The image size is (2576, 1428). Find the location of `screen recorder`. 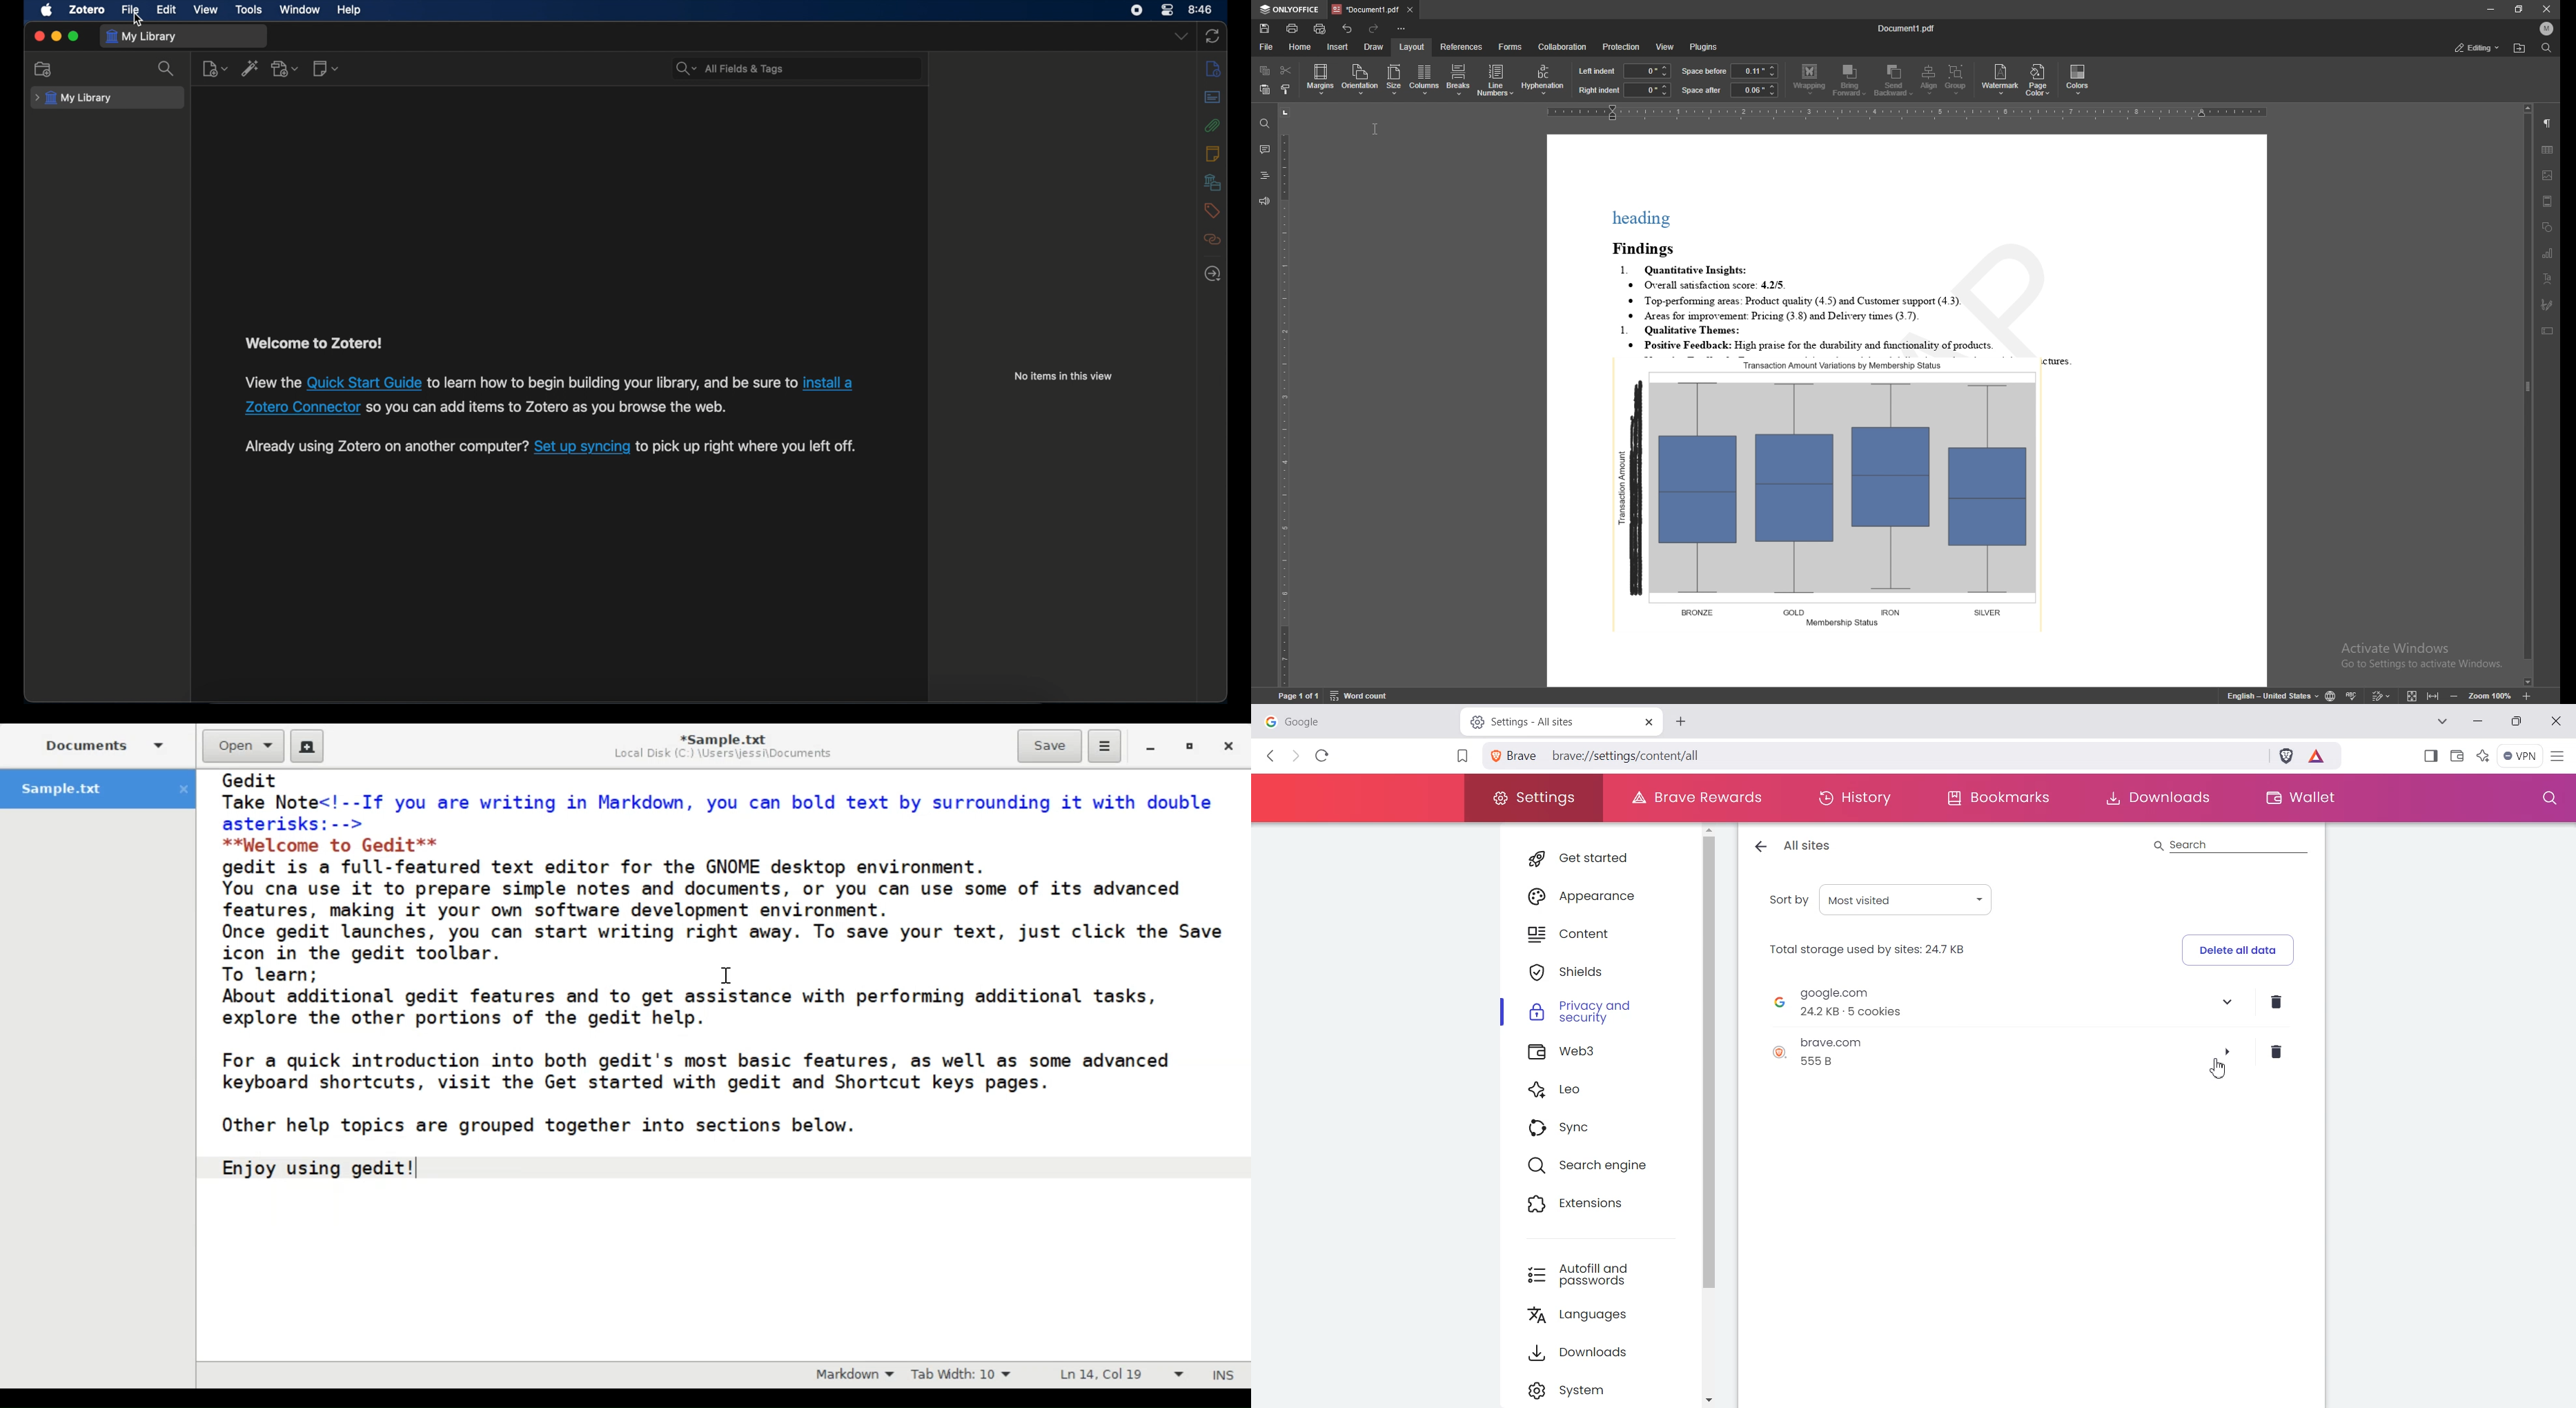

screen recorder is located at coordinates (1137, 10).